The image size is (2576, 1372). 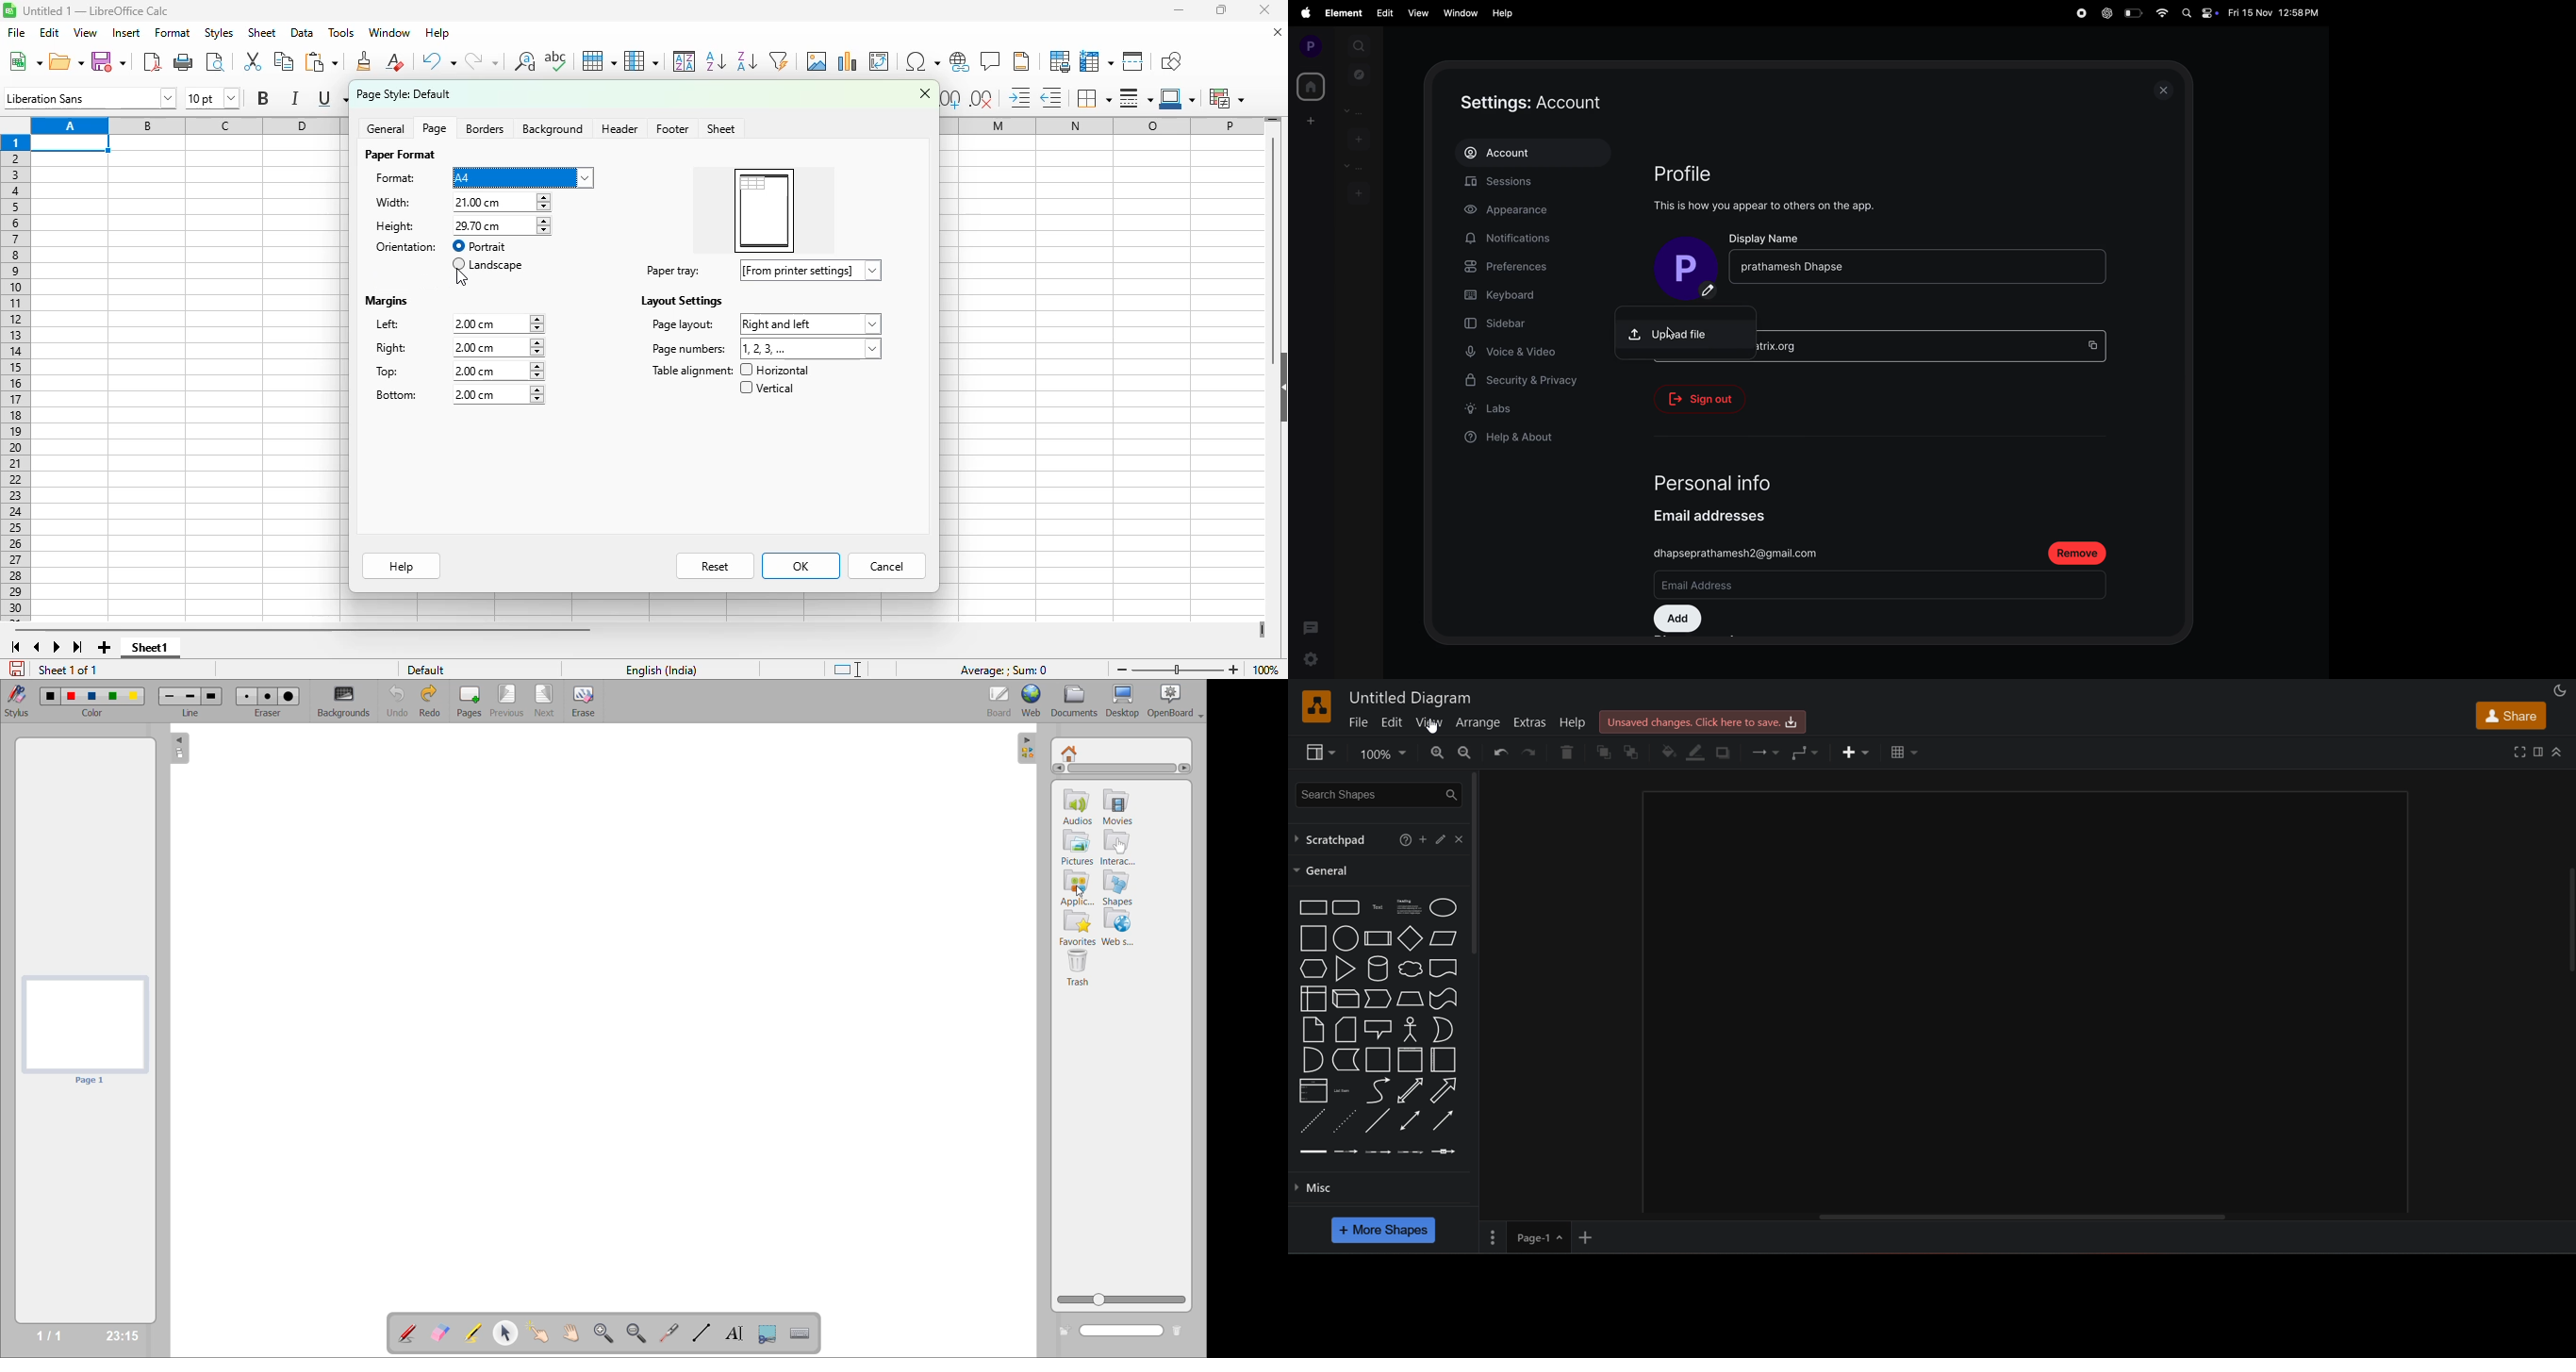 I want to click on bidirectional connector, so click(x=1411, y=1120).